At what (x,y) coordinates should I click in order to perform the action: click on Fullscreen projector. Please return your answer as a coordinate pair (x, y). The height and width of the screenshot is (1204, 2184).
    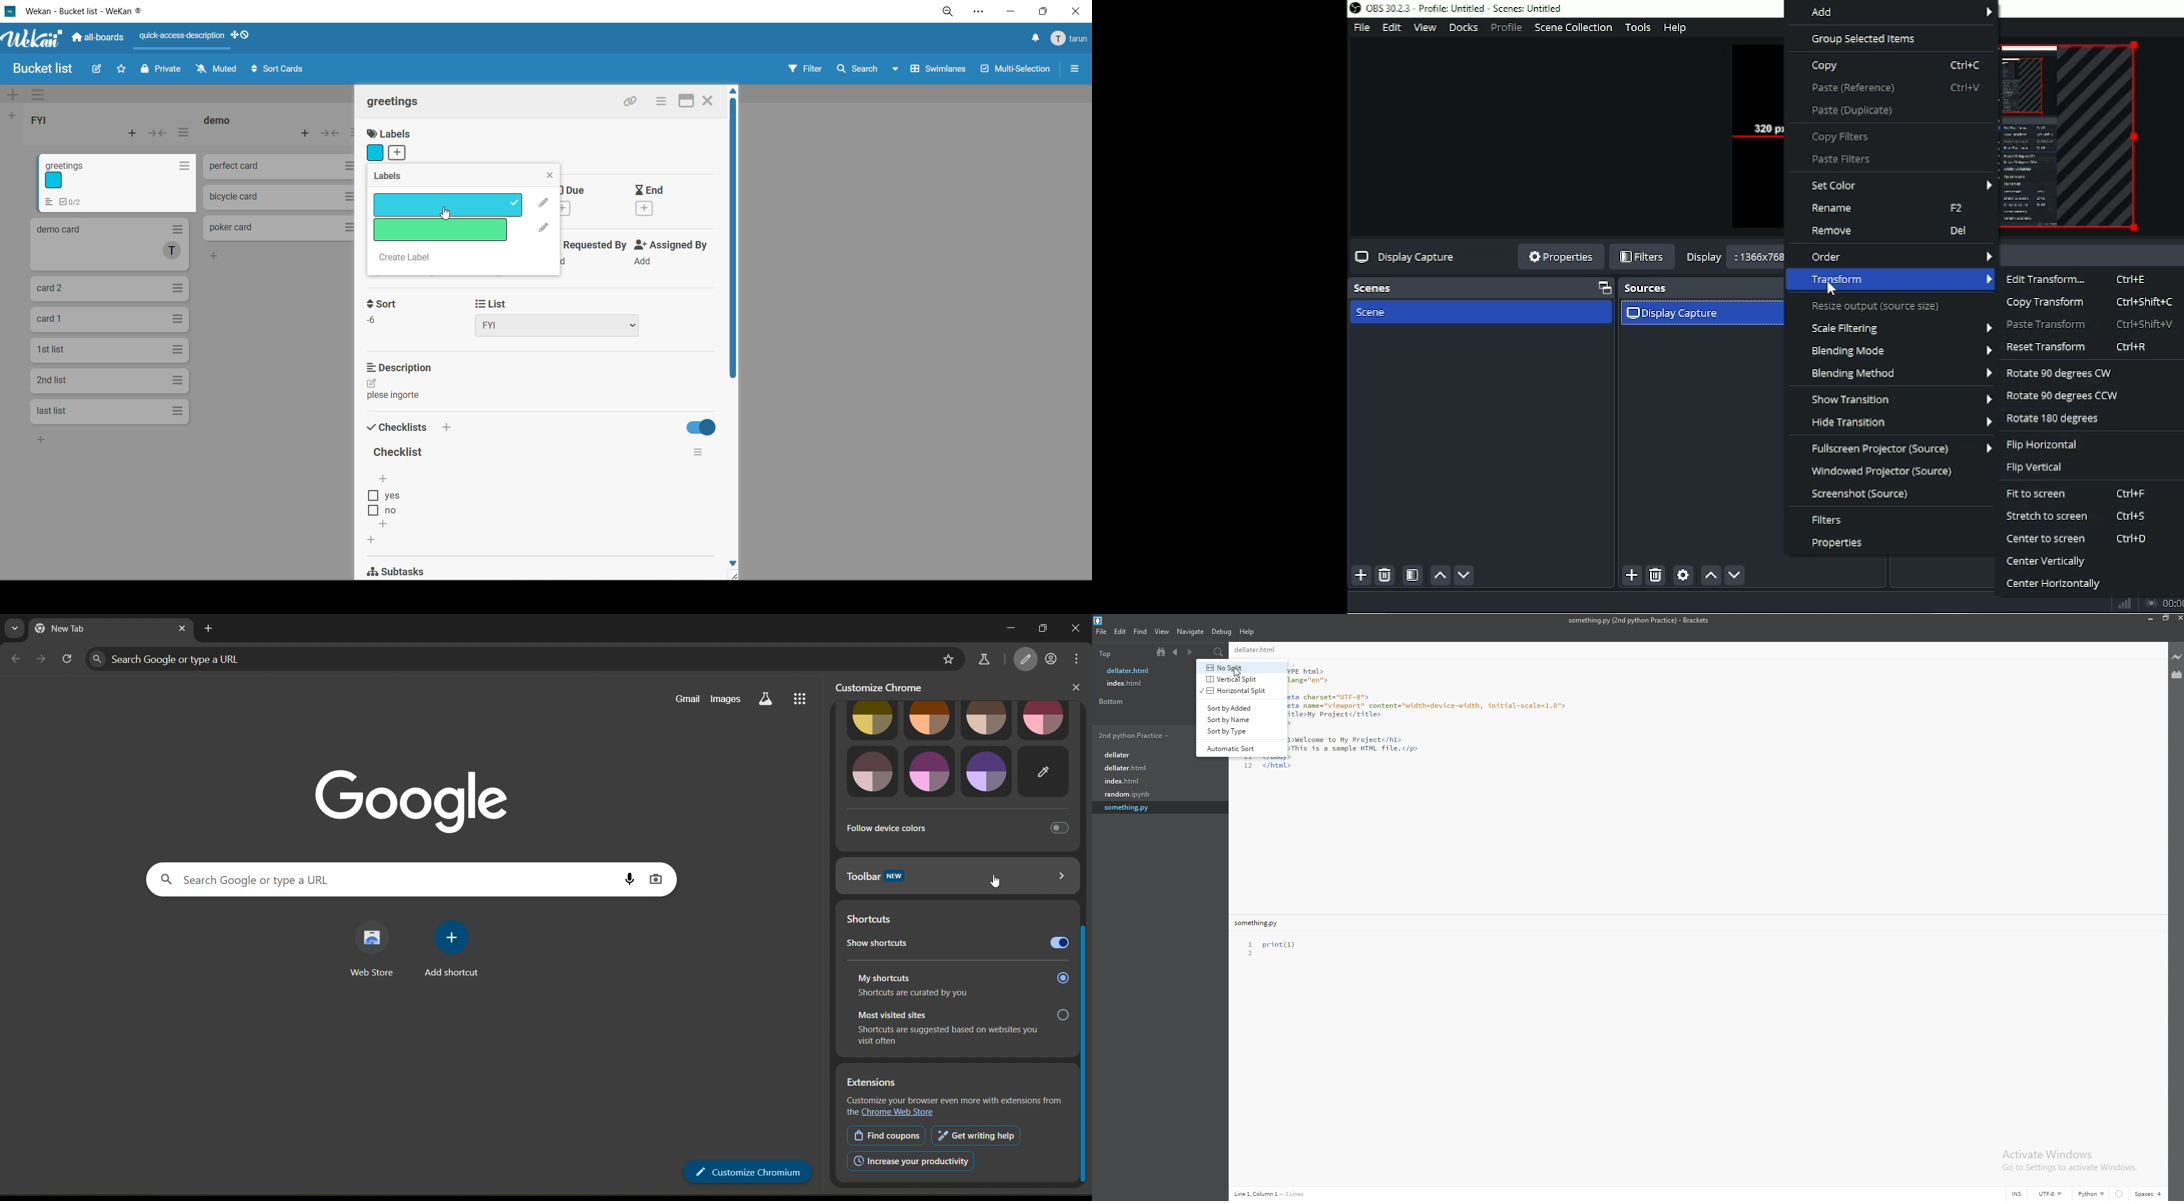
    Looking at the image, I should click on (1902, 448).